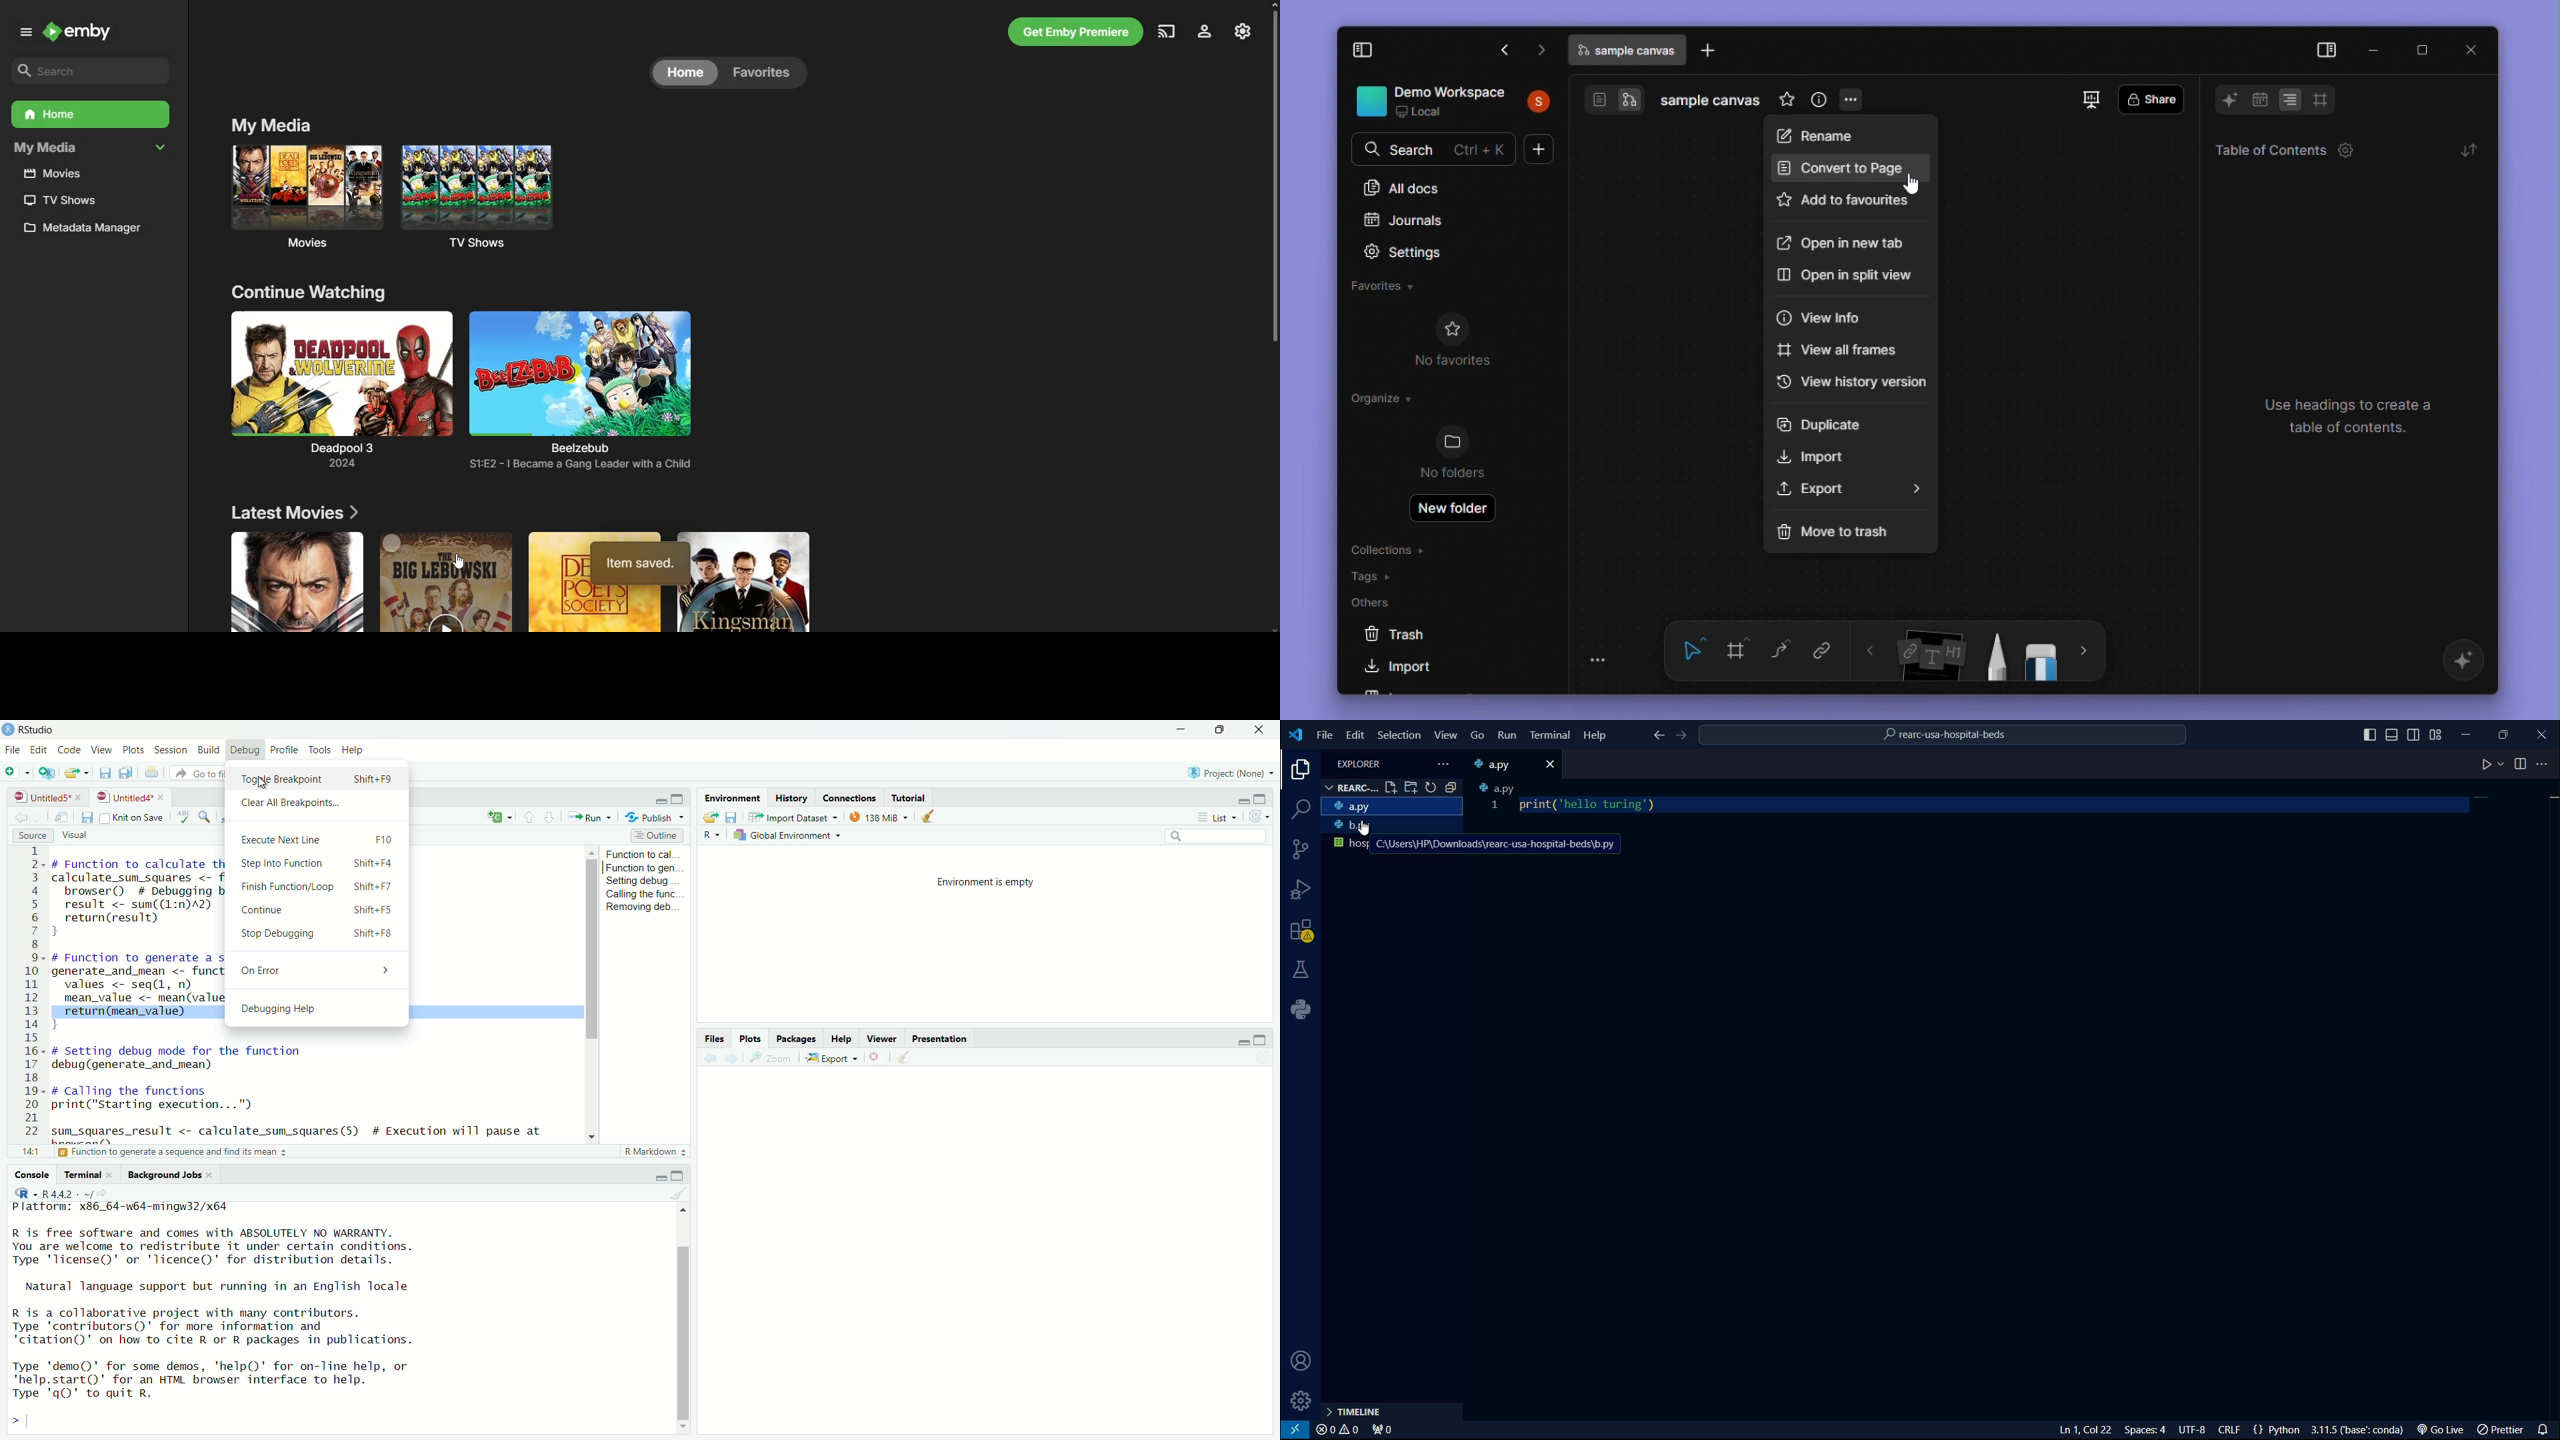  What do you see at coordinates (1932, 655) in the screenshot?
I see `notes` at bounding box center [1932, 655].